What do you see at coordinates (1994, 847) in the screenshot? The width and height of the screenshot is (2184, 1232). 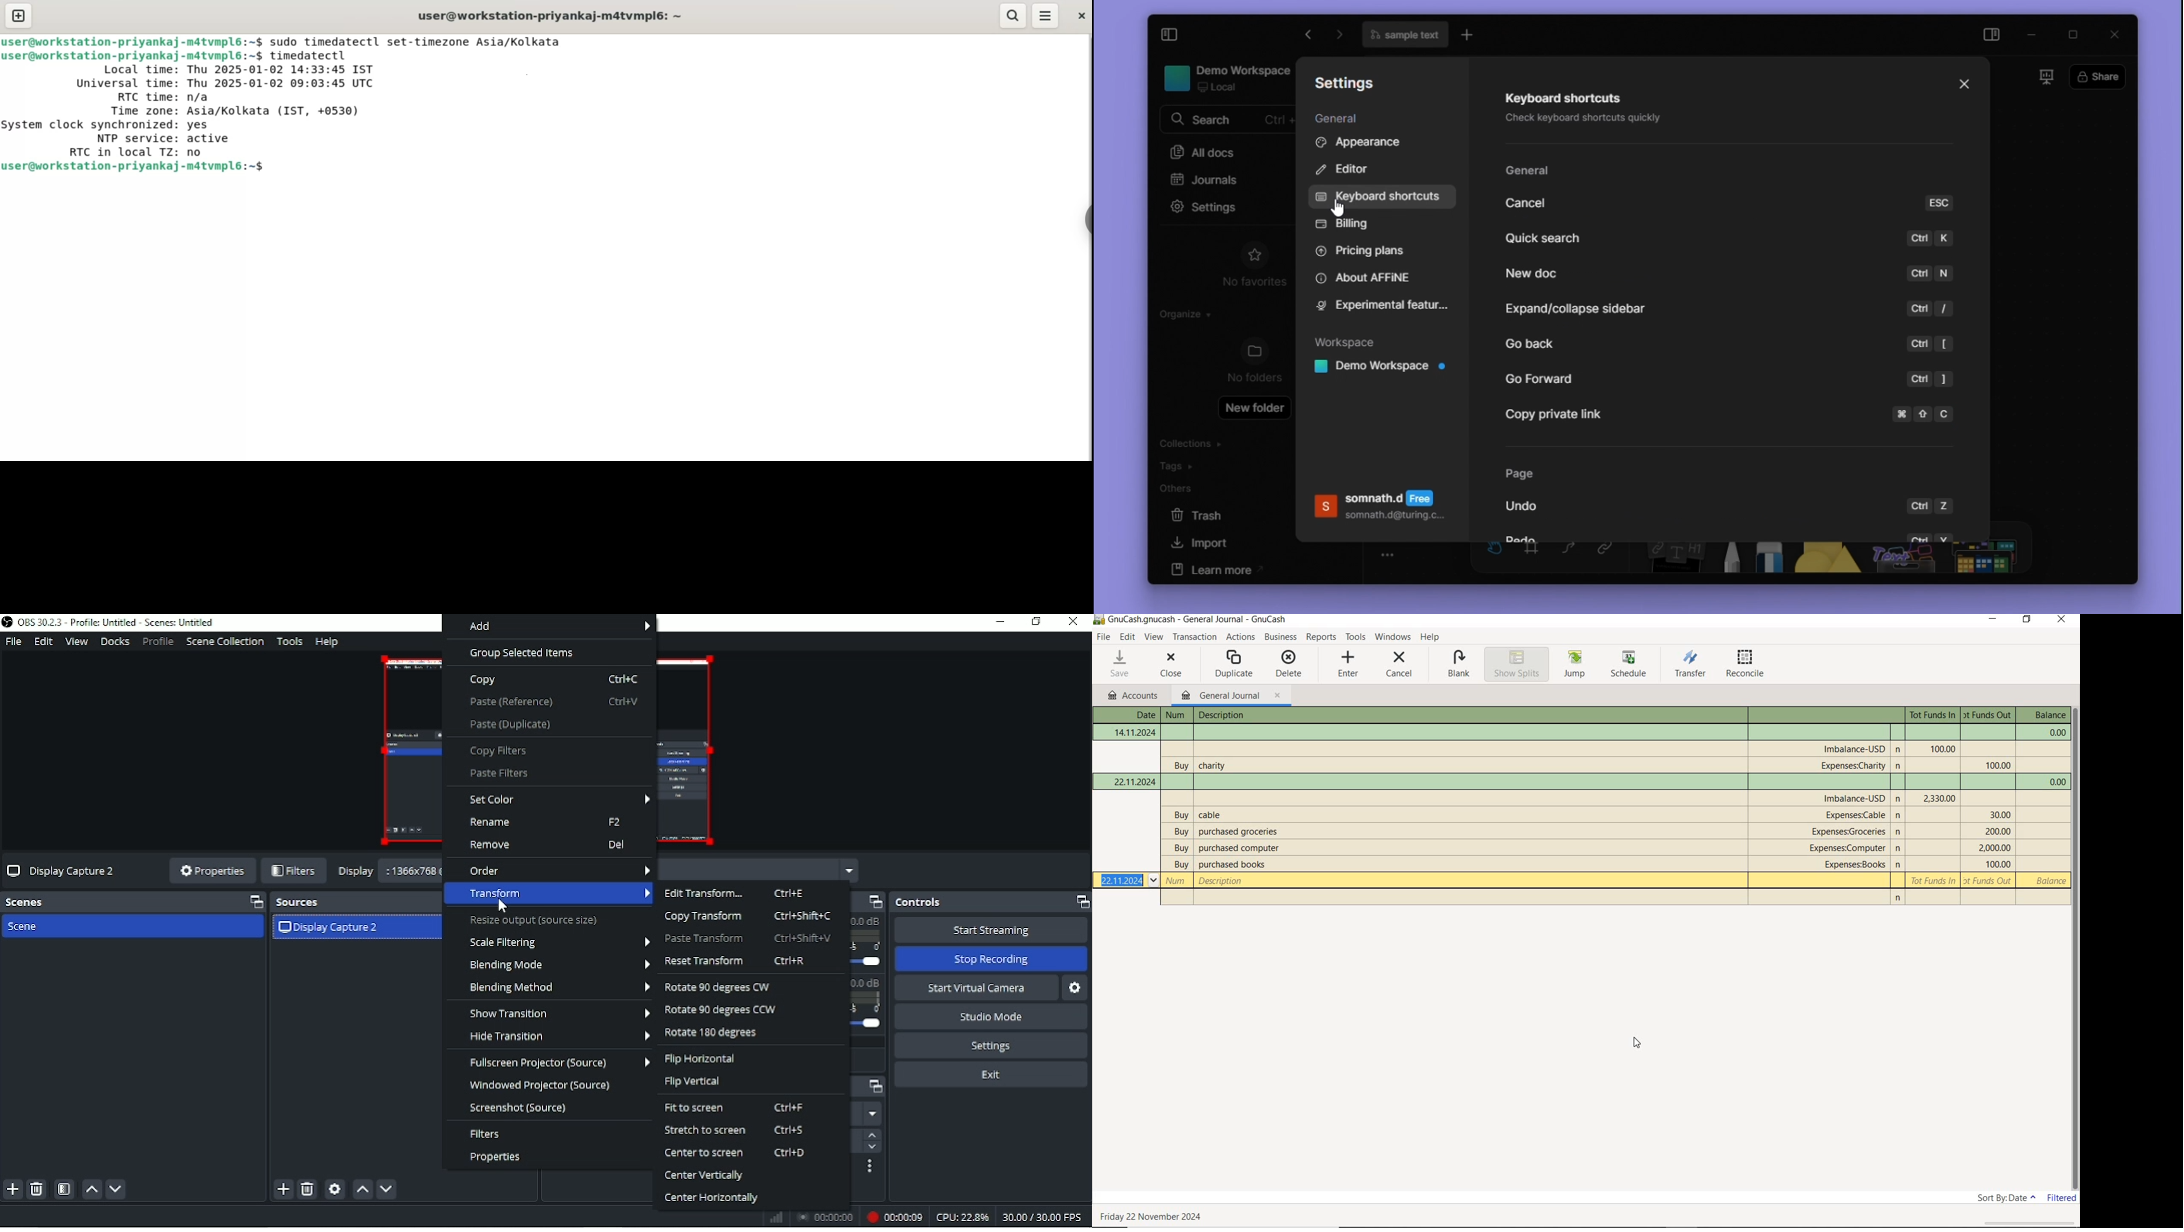 I see `Tot Funds Out` at bounding box center [1994, 847].